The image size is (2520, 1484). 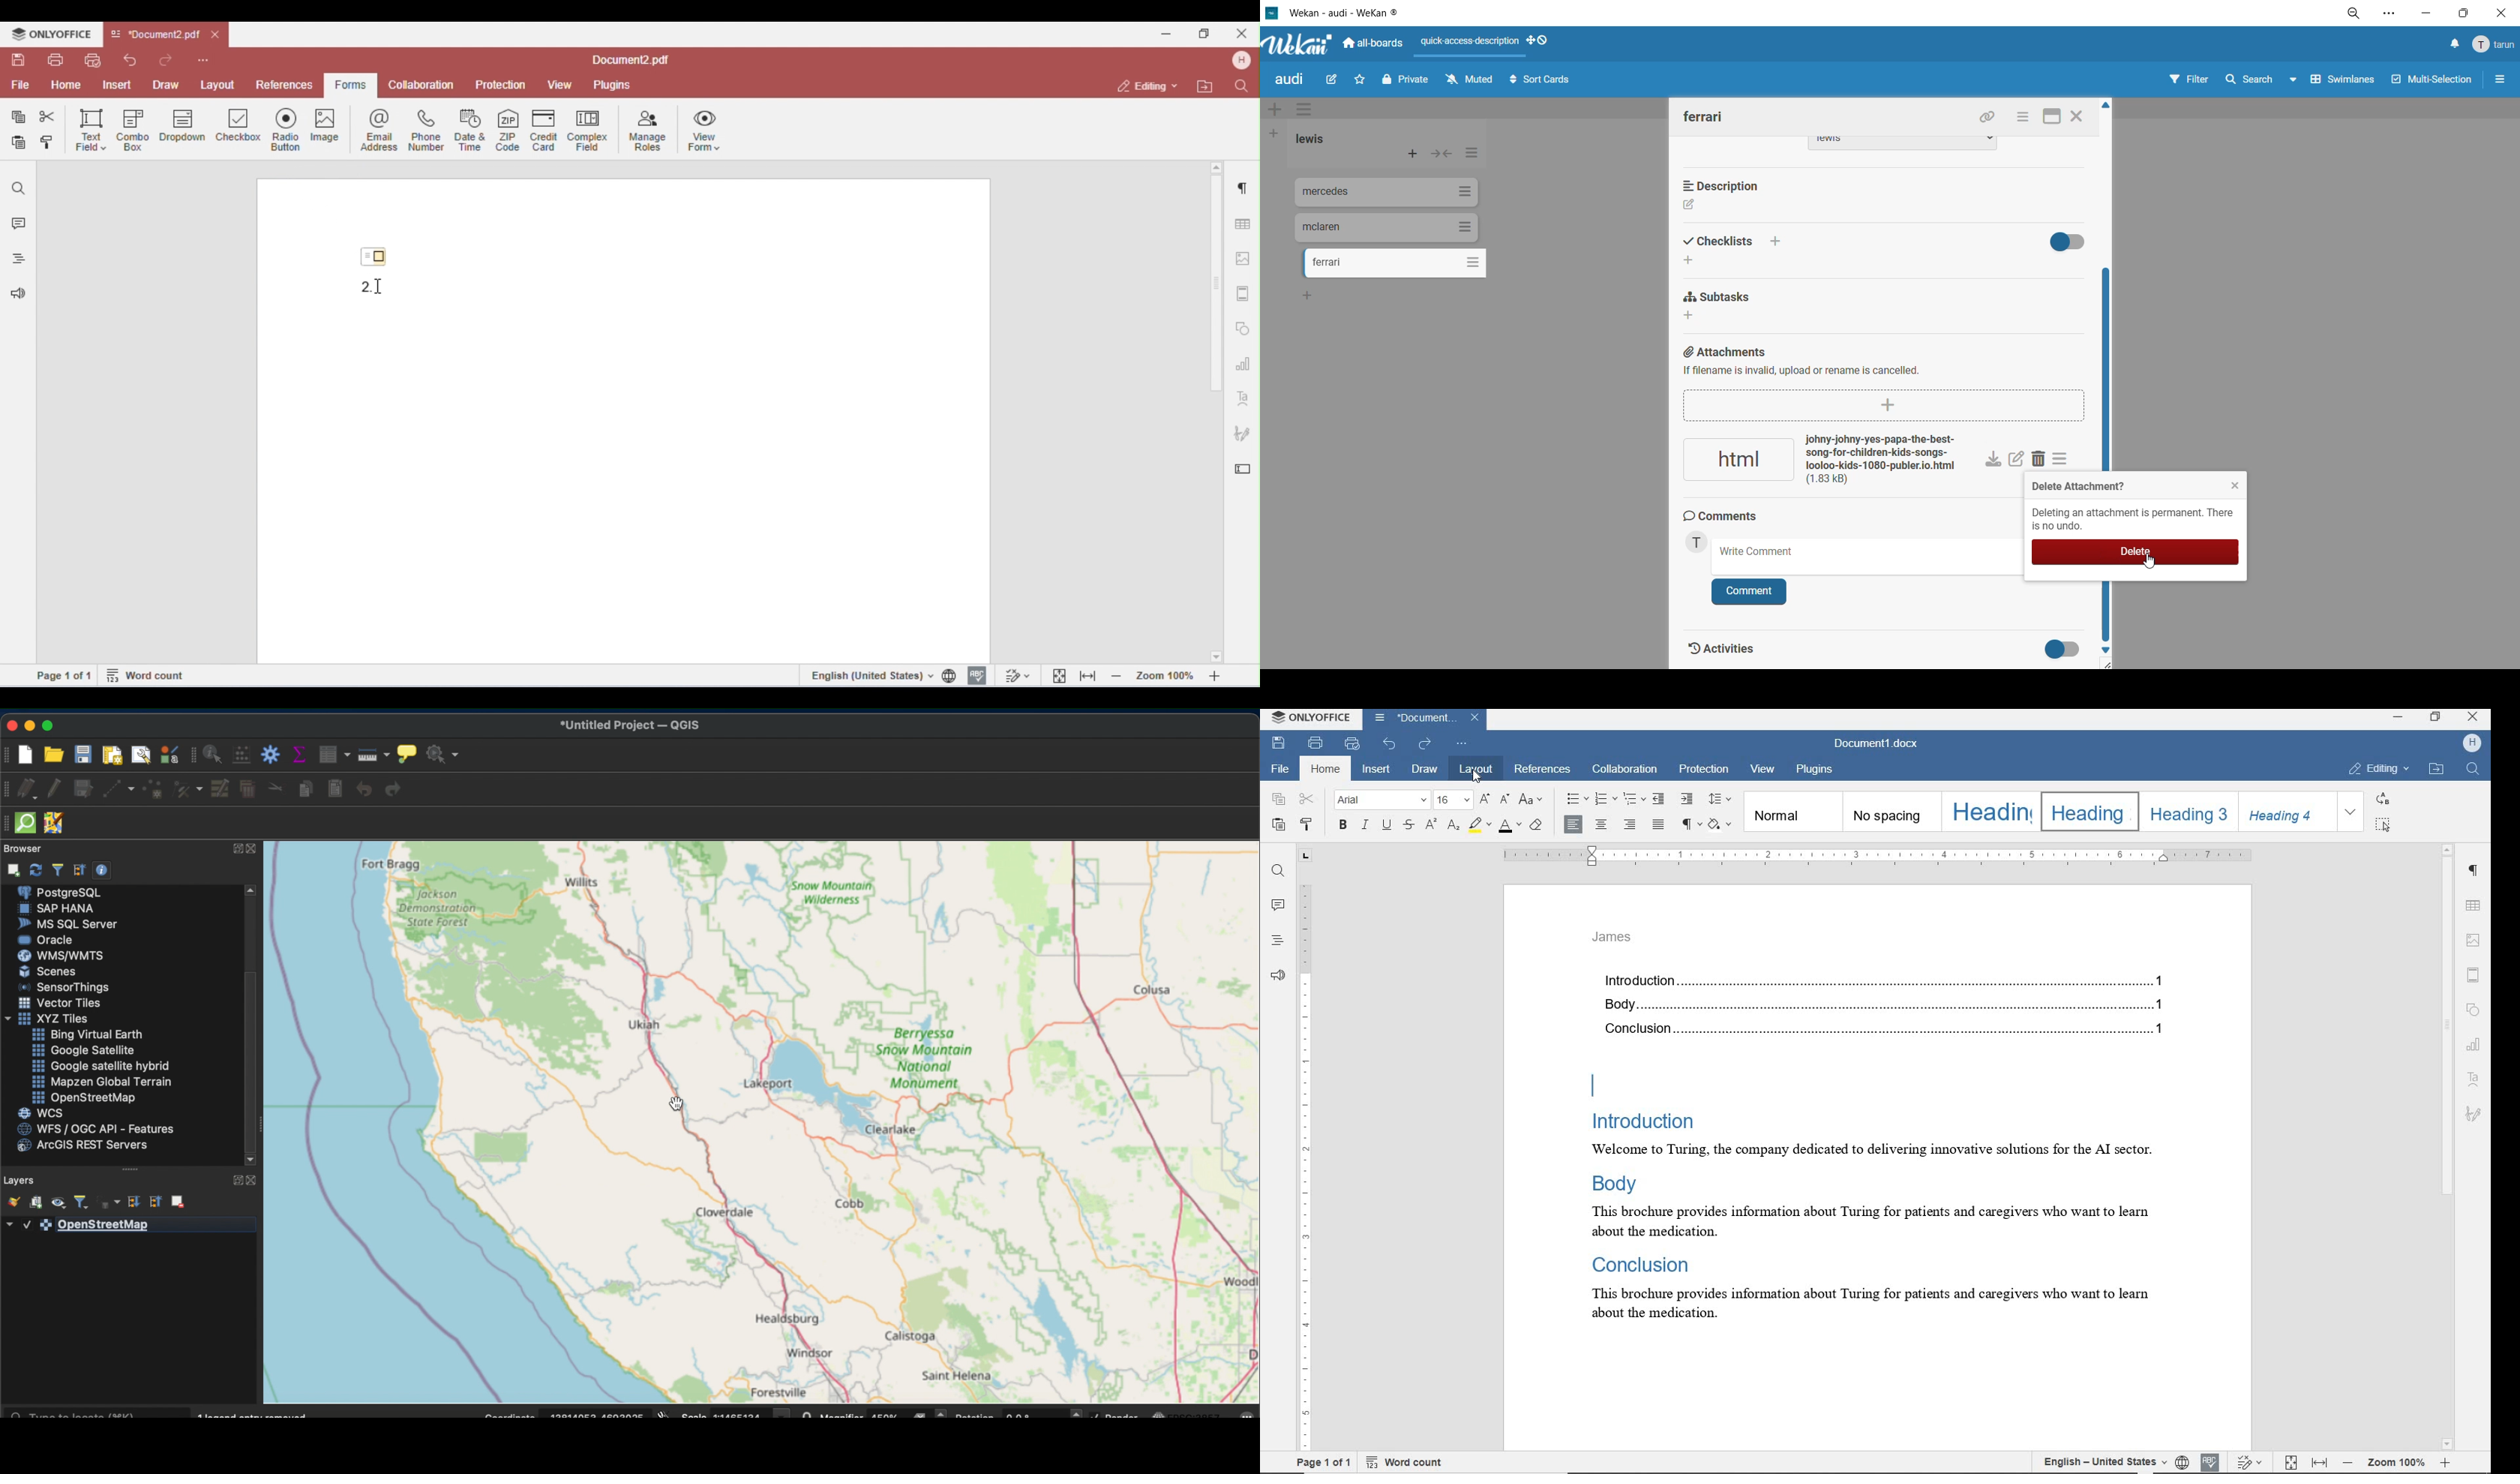 I want to click on headings, so click(x=1274, y=942).